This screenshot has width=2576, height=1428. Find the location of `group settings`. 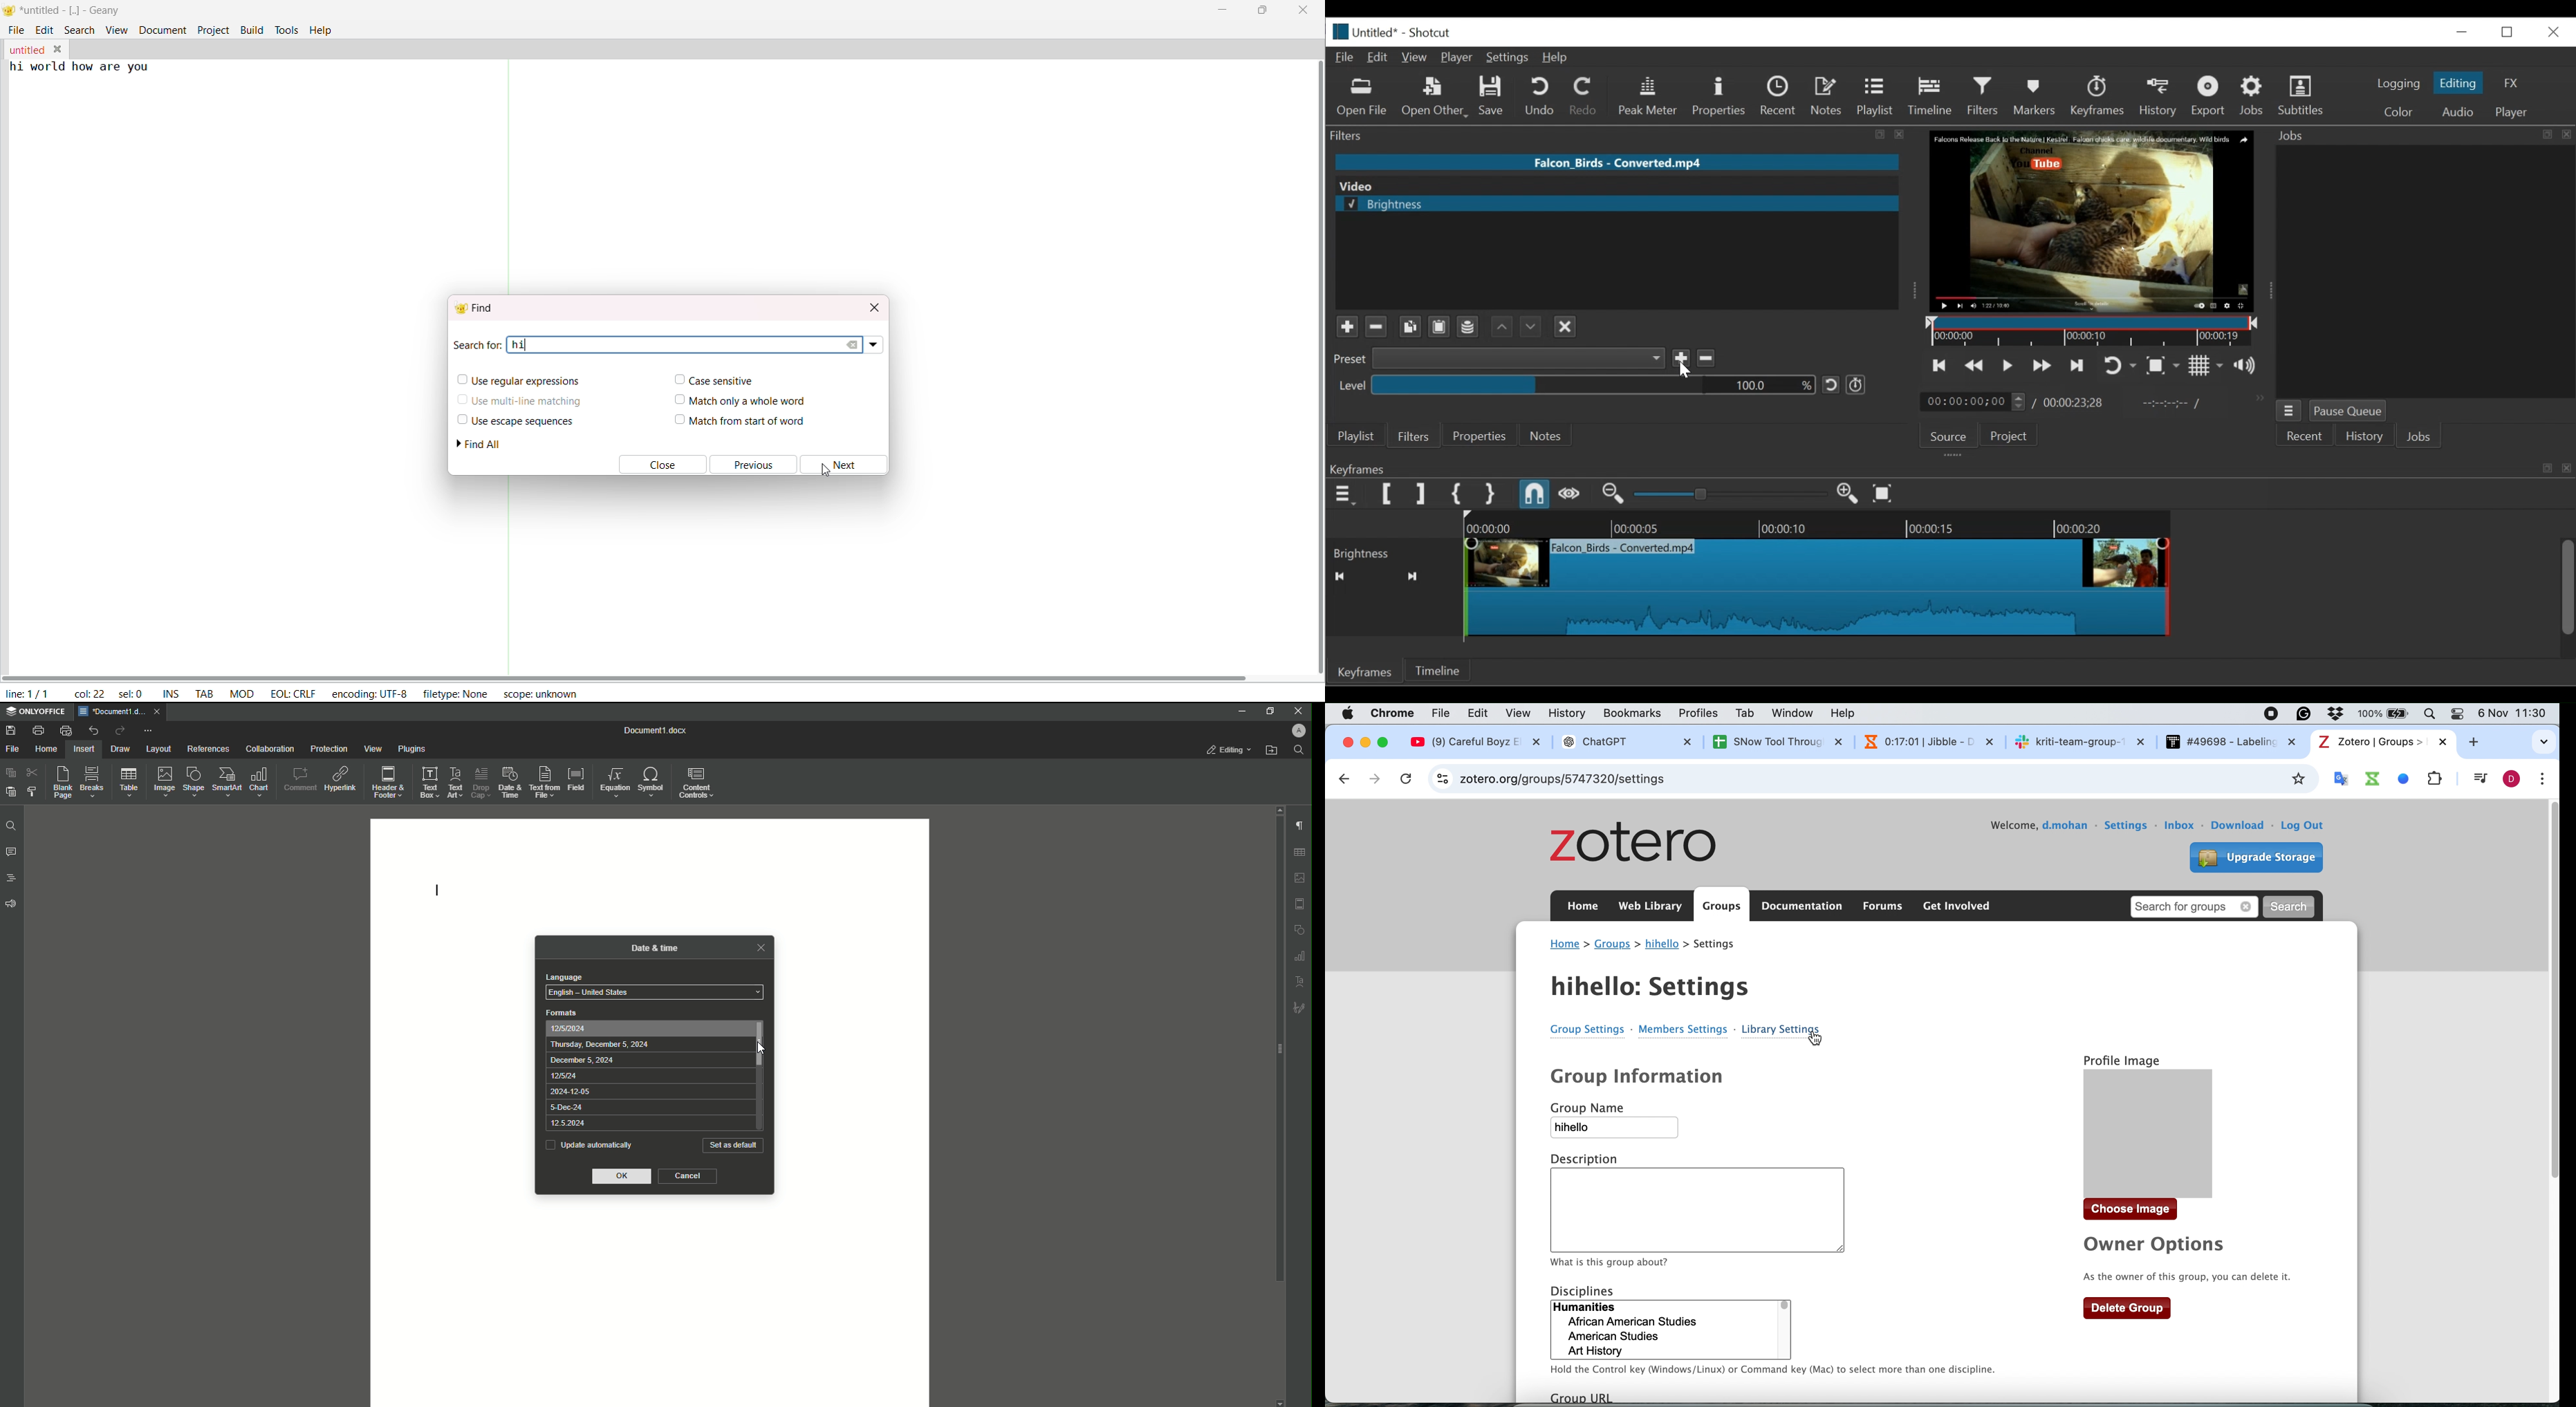

group settings is located at coordinates (1684, 1028).